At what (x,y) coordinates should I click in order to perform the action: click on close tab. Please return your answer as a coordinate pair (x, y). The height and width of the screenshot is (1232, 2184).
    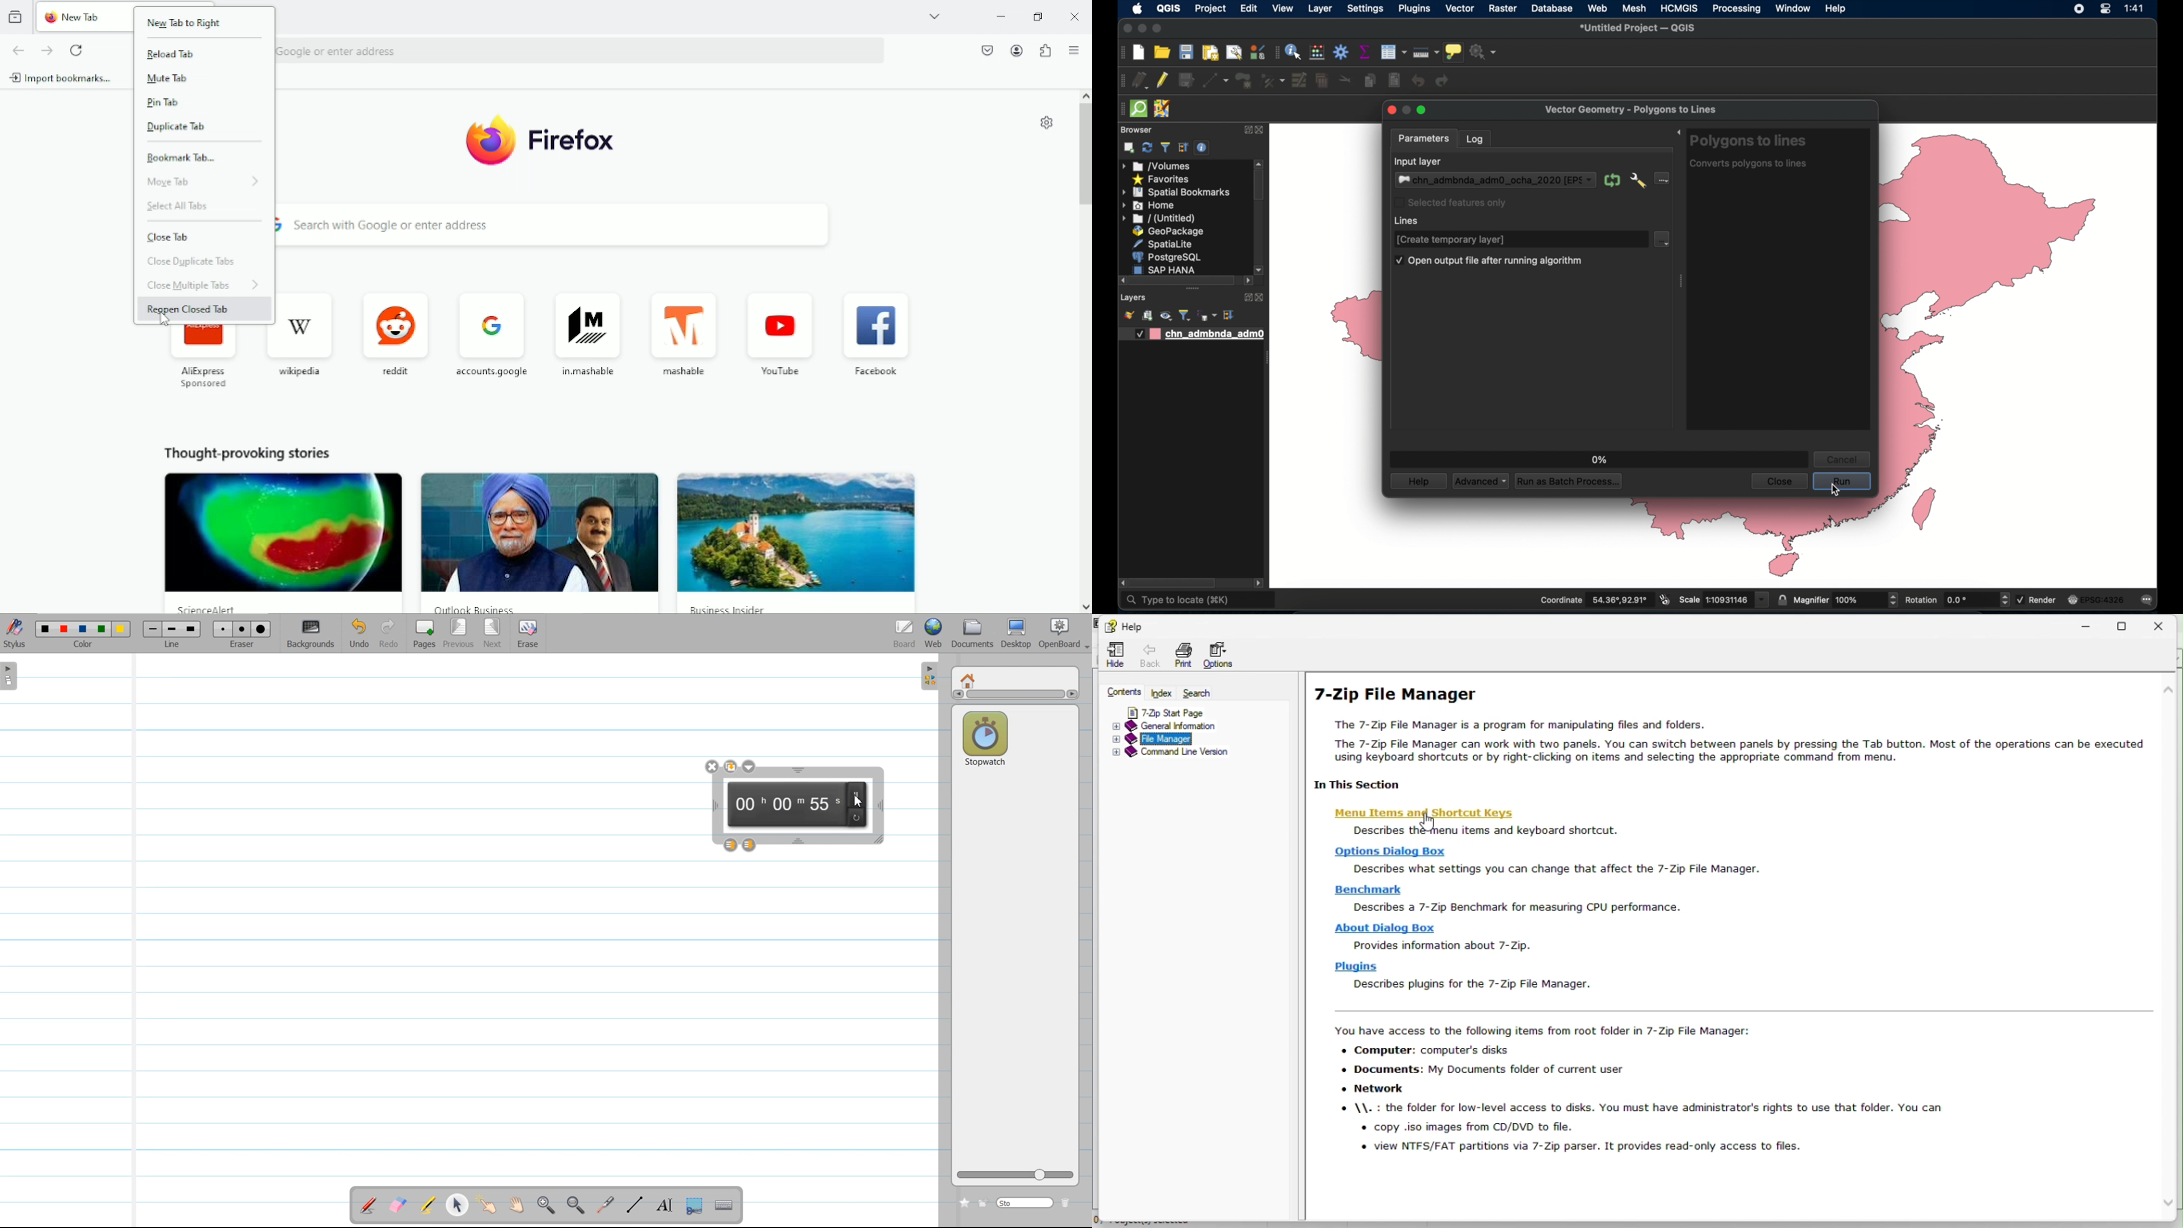
    Looking at the image, I should click on (166, 237).